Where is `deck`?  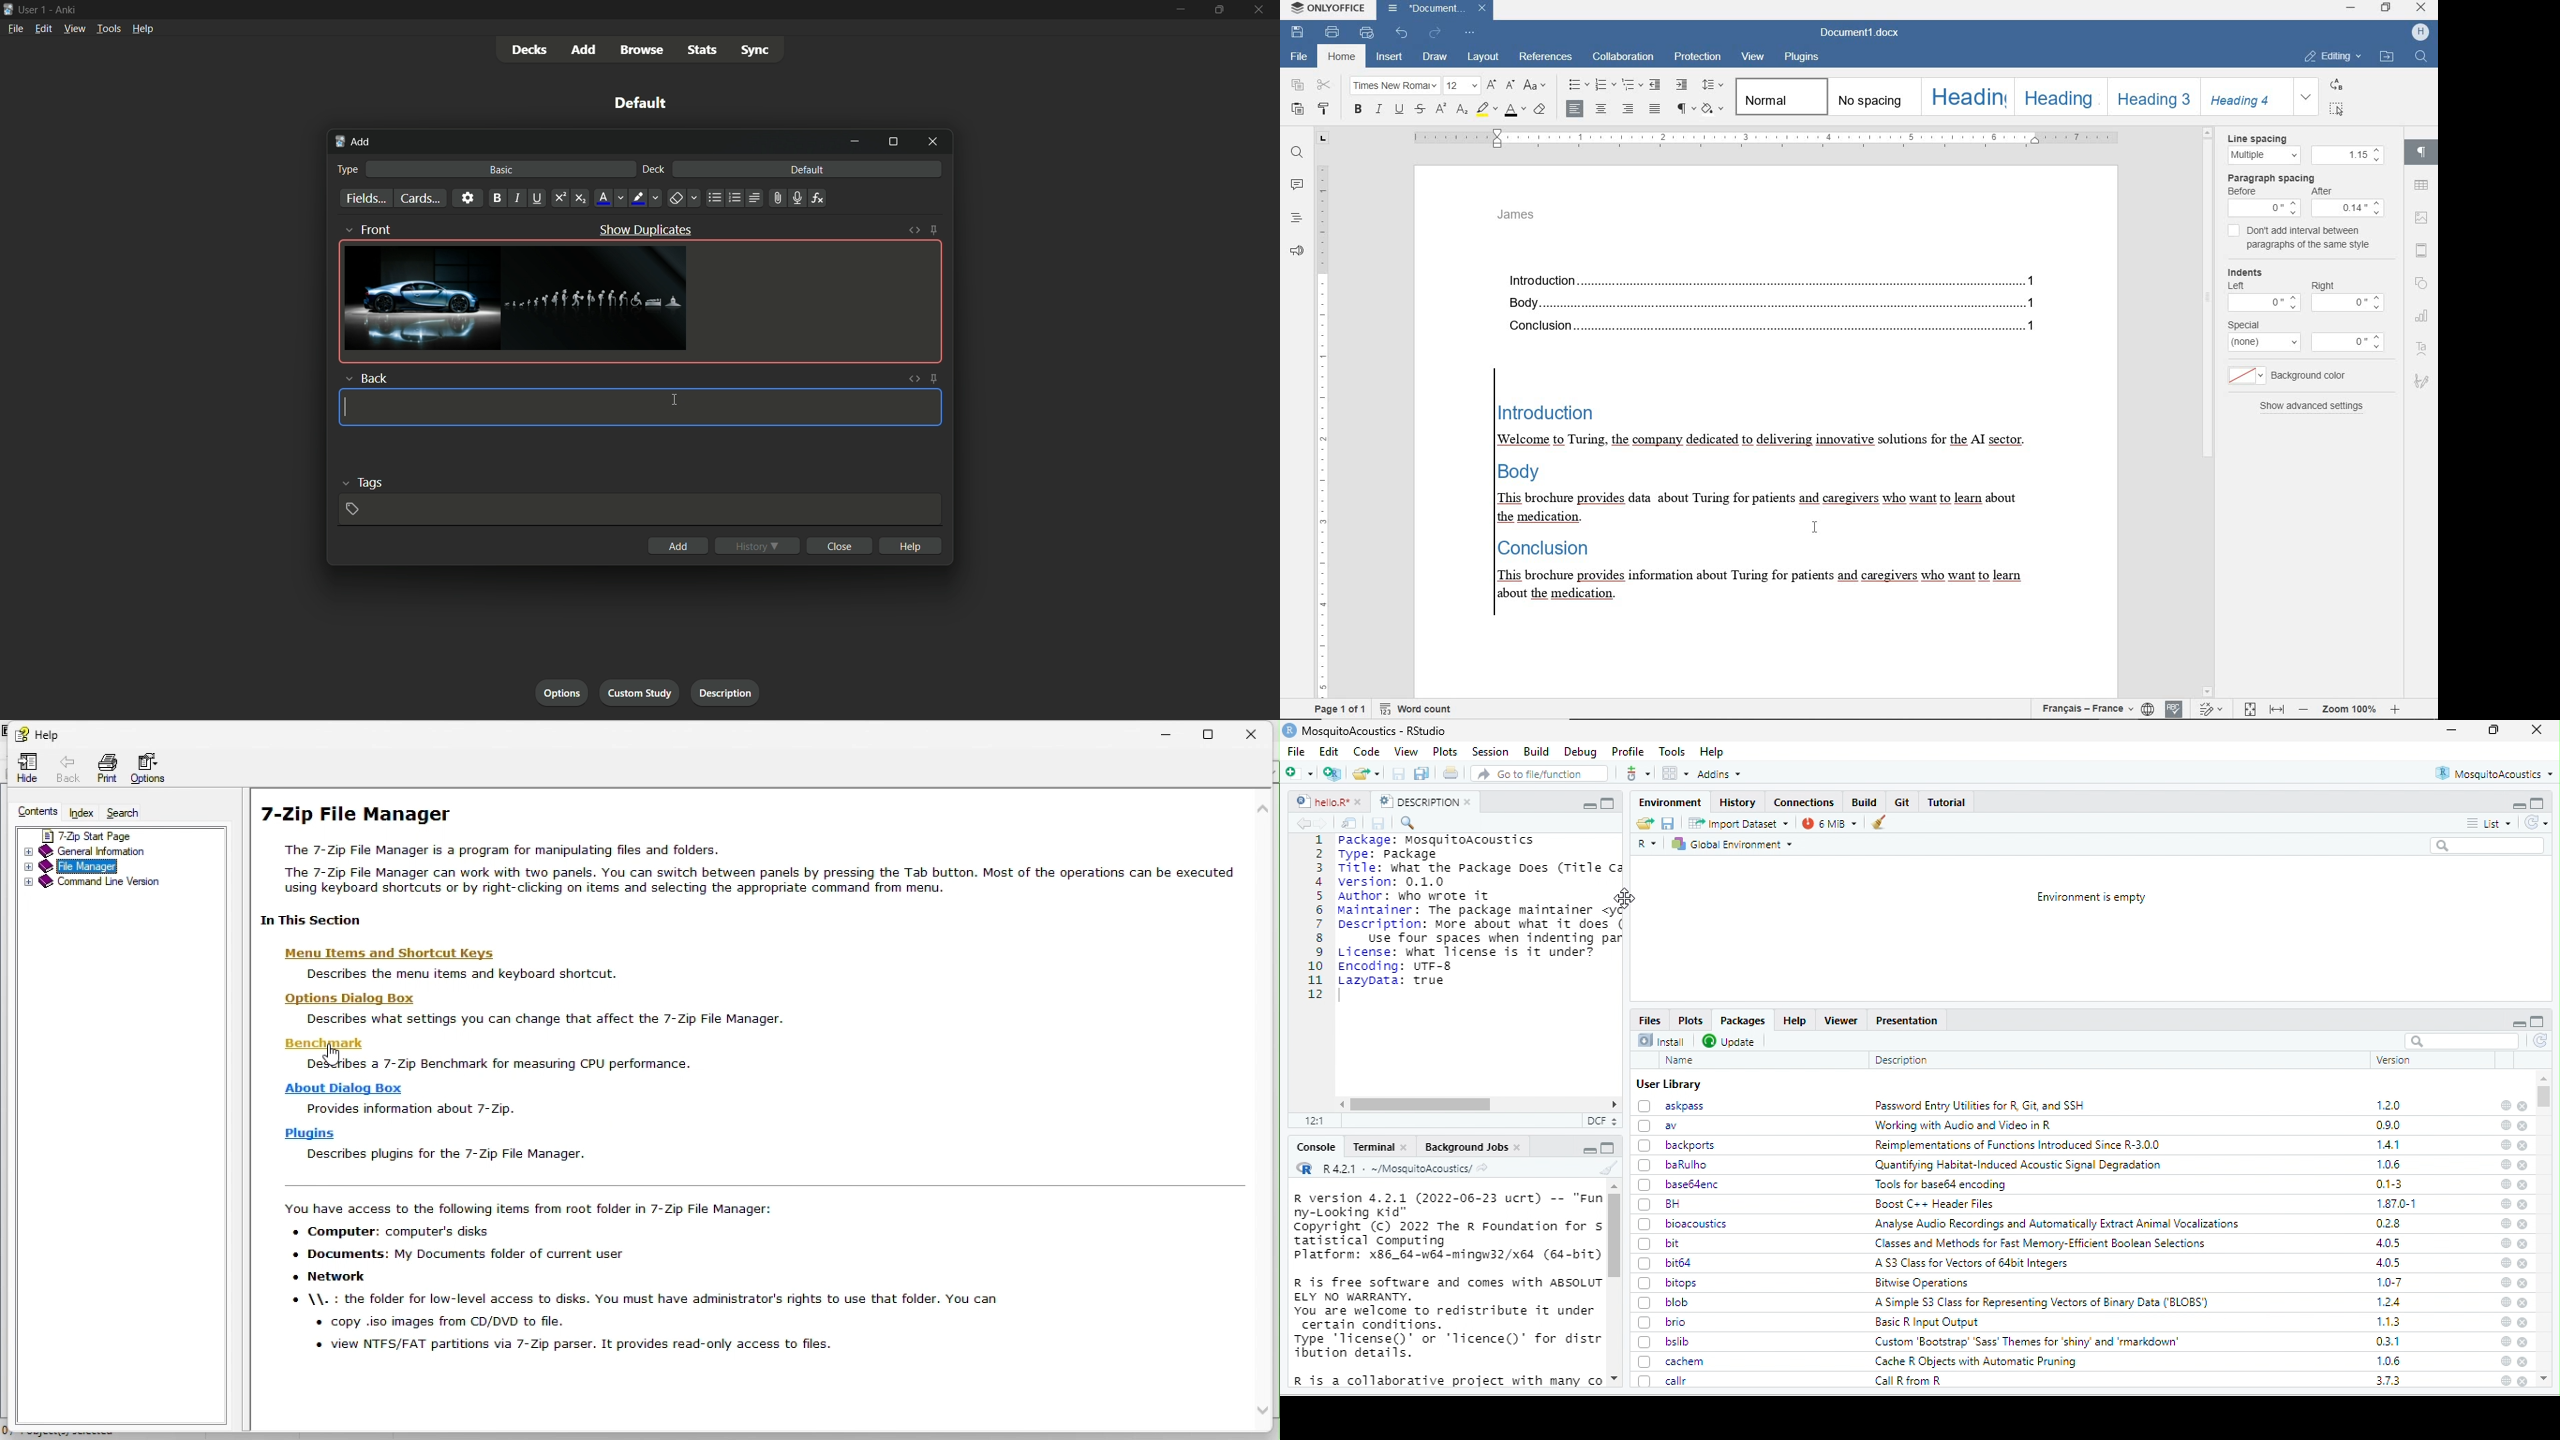 deck is located at coordinates (654, 170).